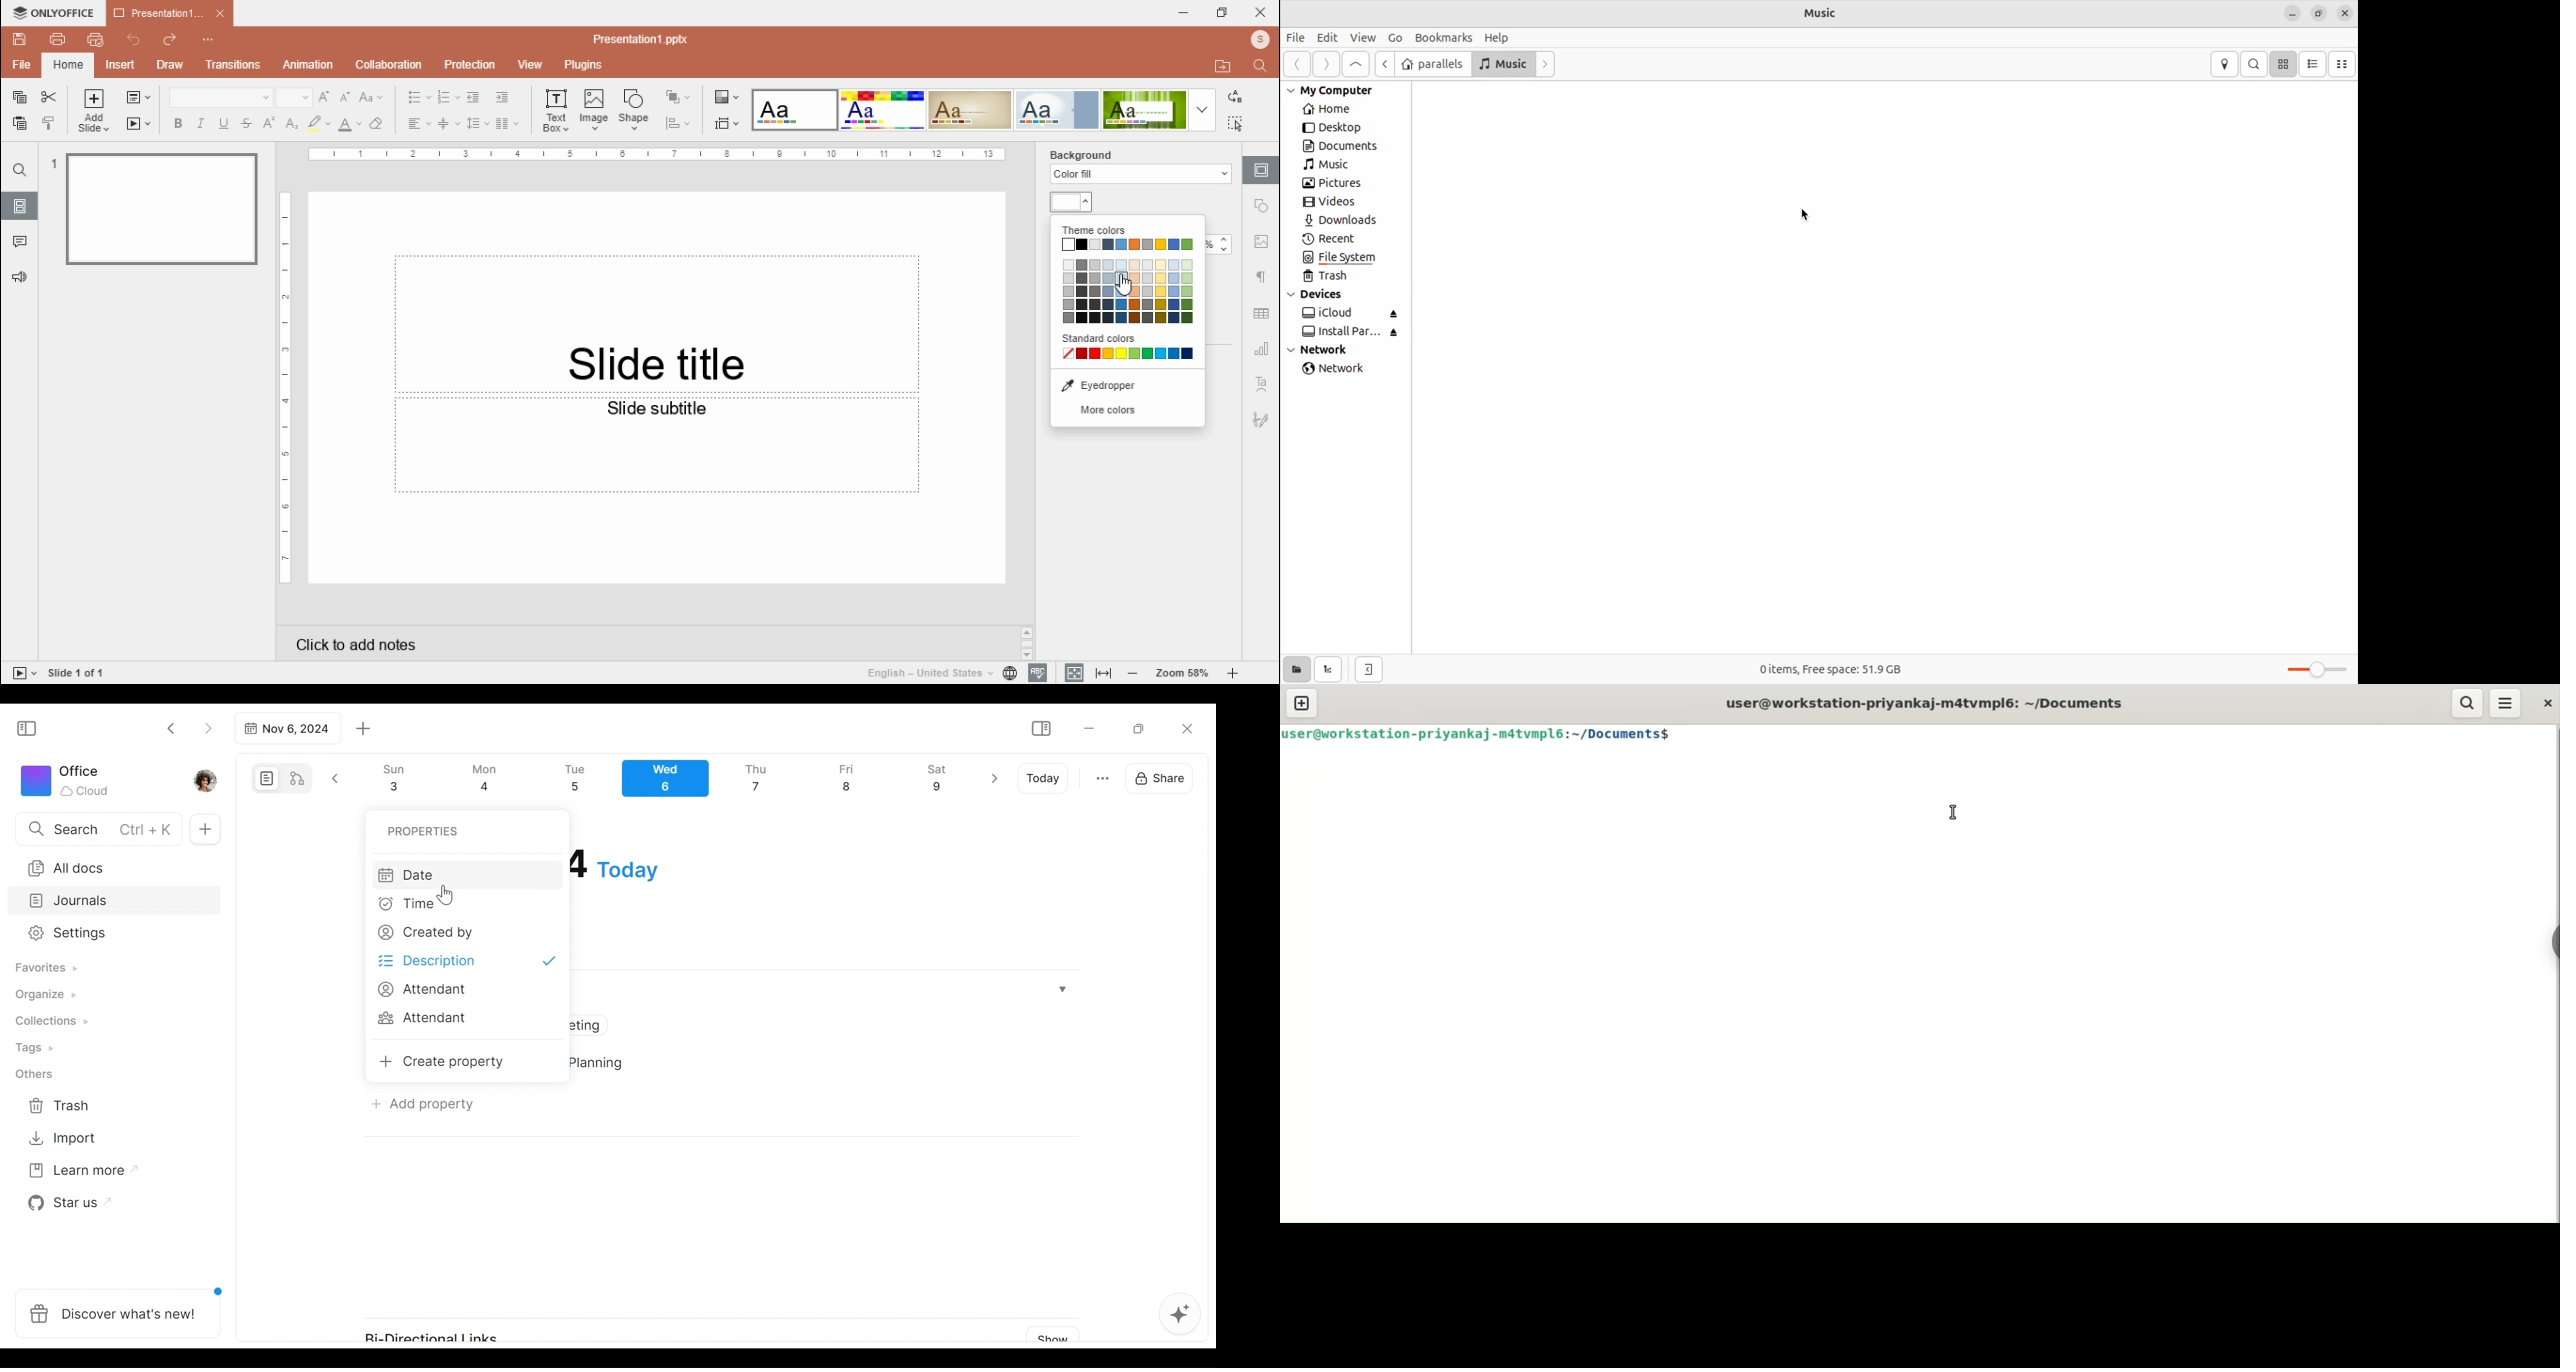  Describe the element at coordinates (21, 65) in the screenshot. I see `file` at that location.